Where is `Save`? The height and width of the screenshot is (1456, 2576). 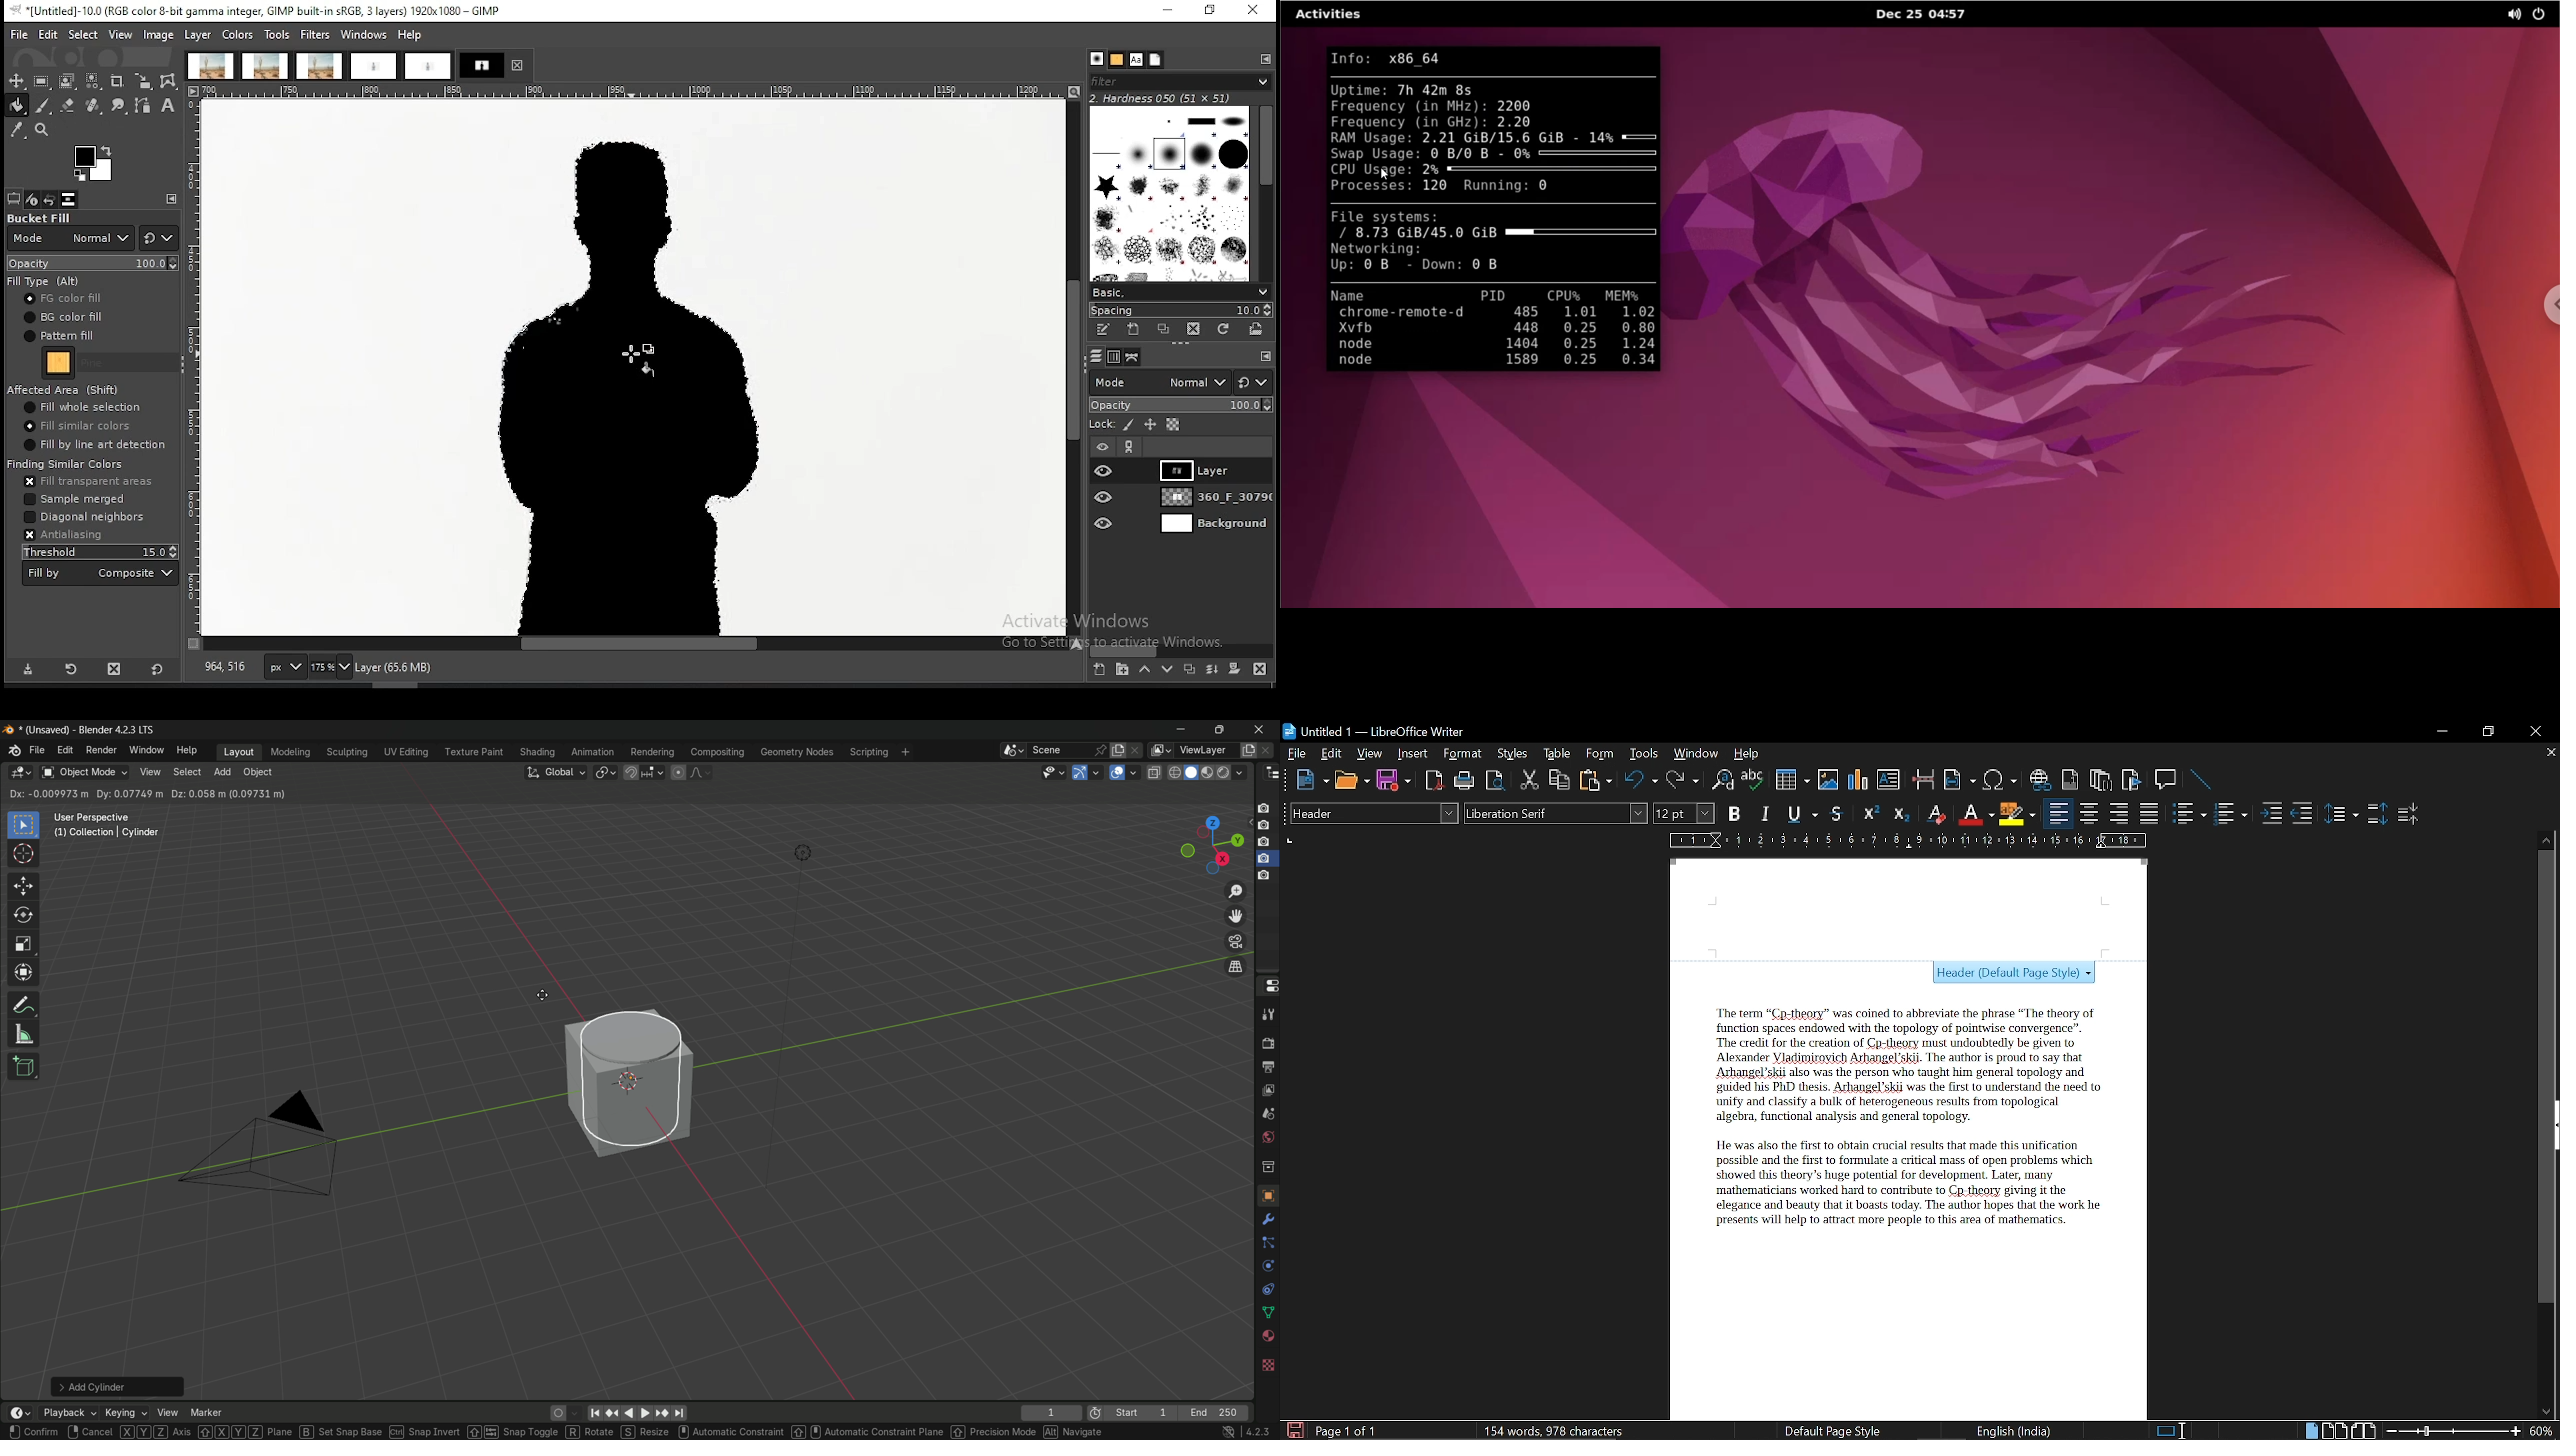
Save is located at coordinates (1293, 1430).